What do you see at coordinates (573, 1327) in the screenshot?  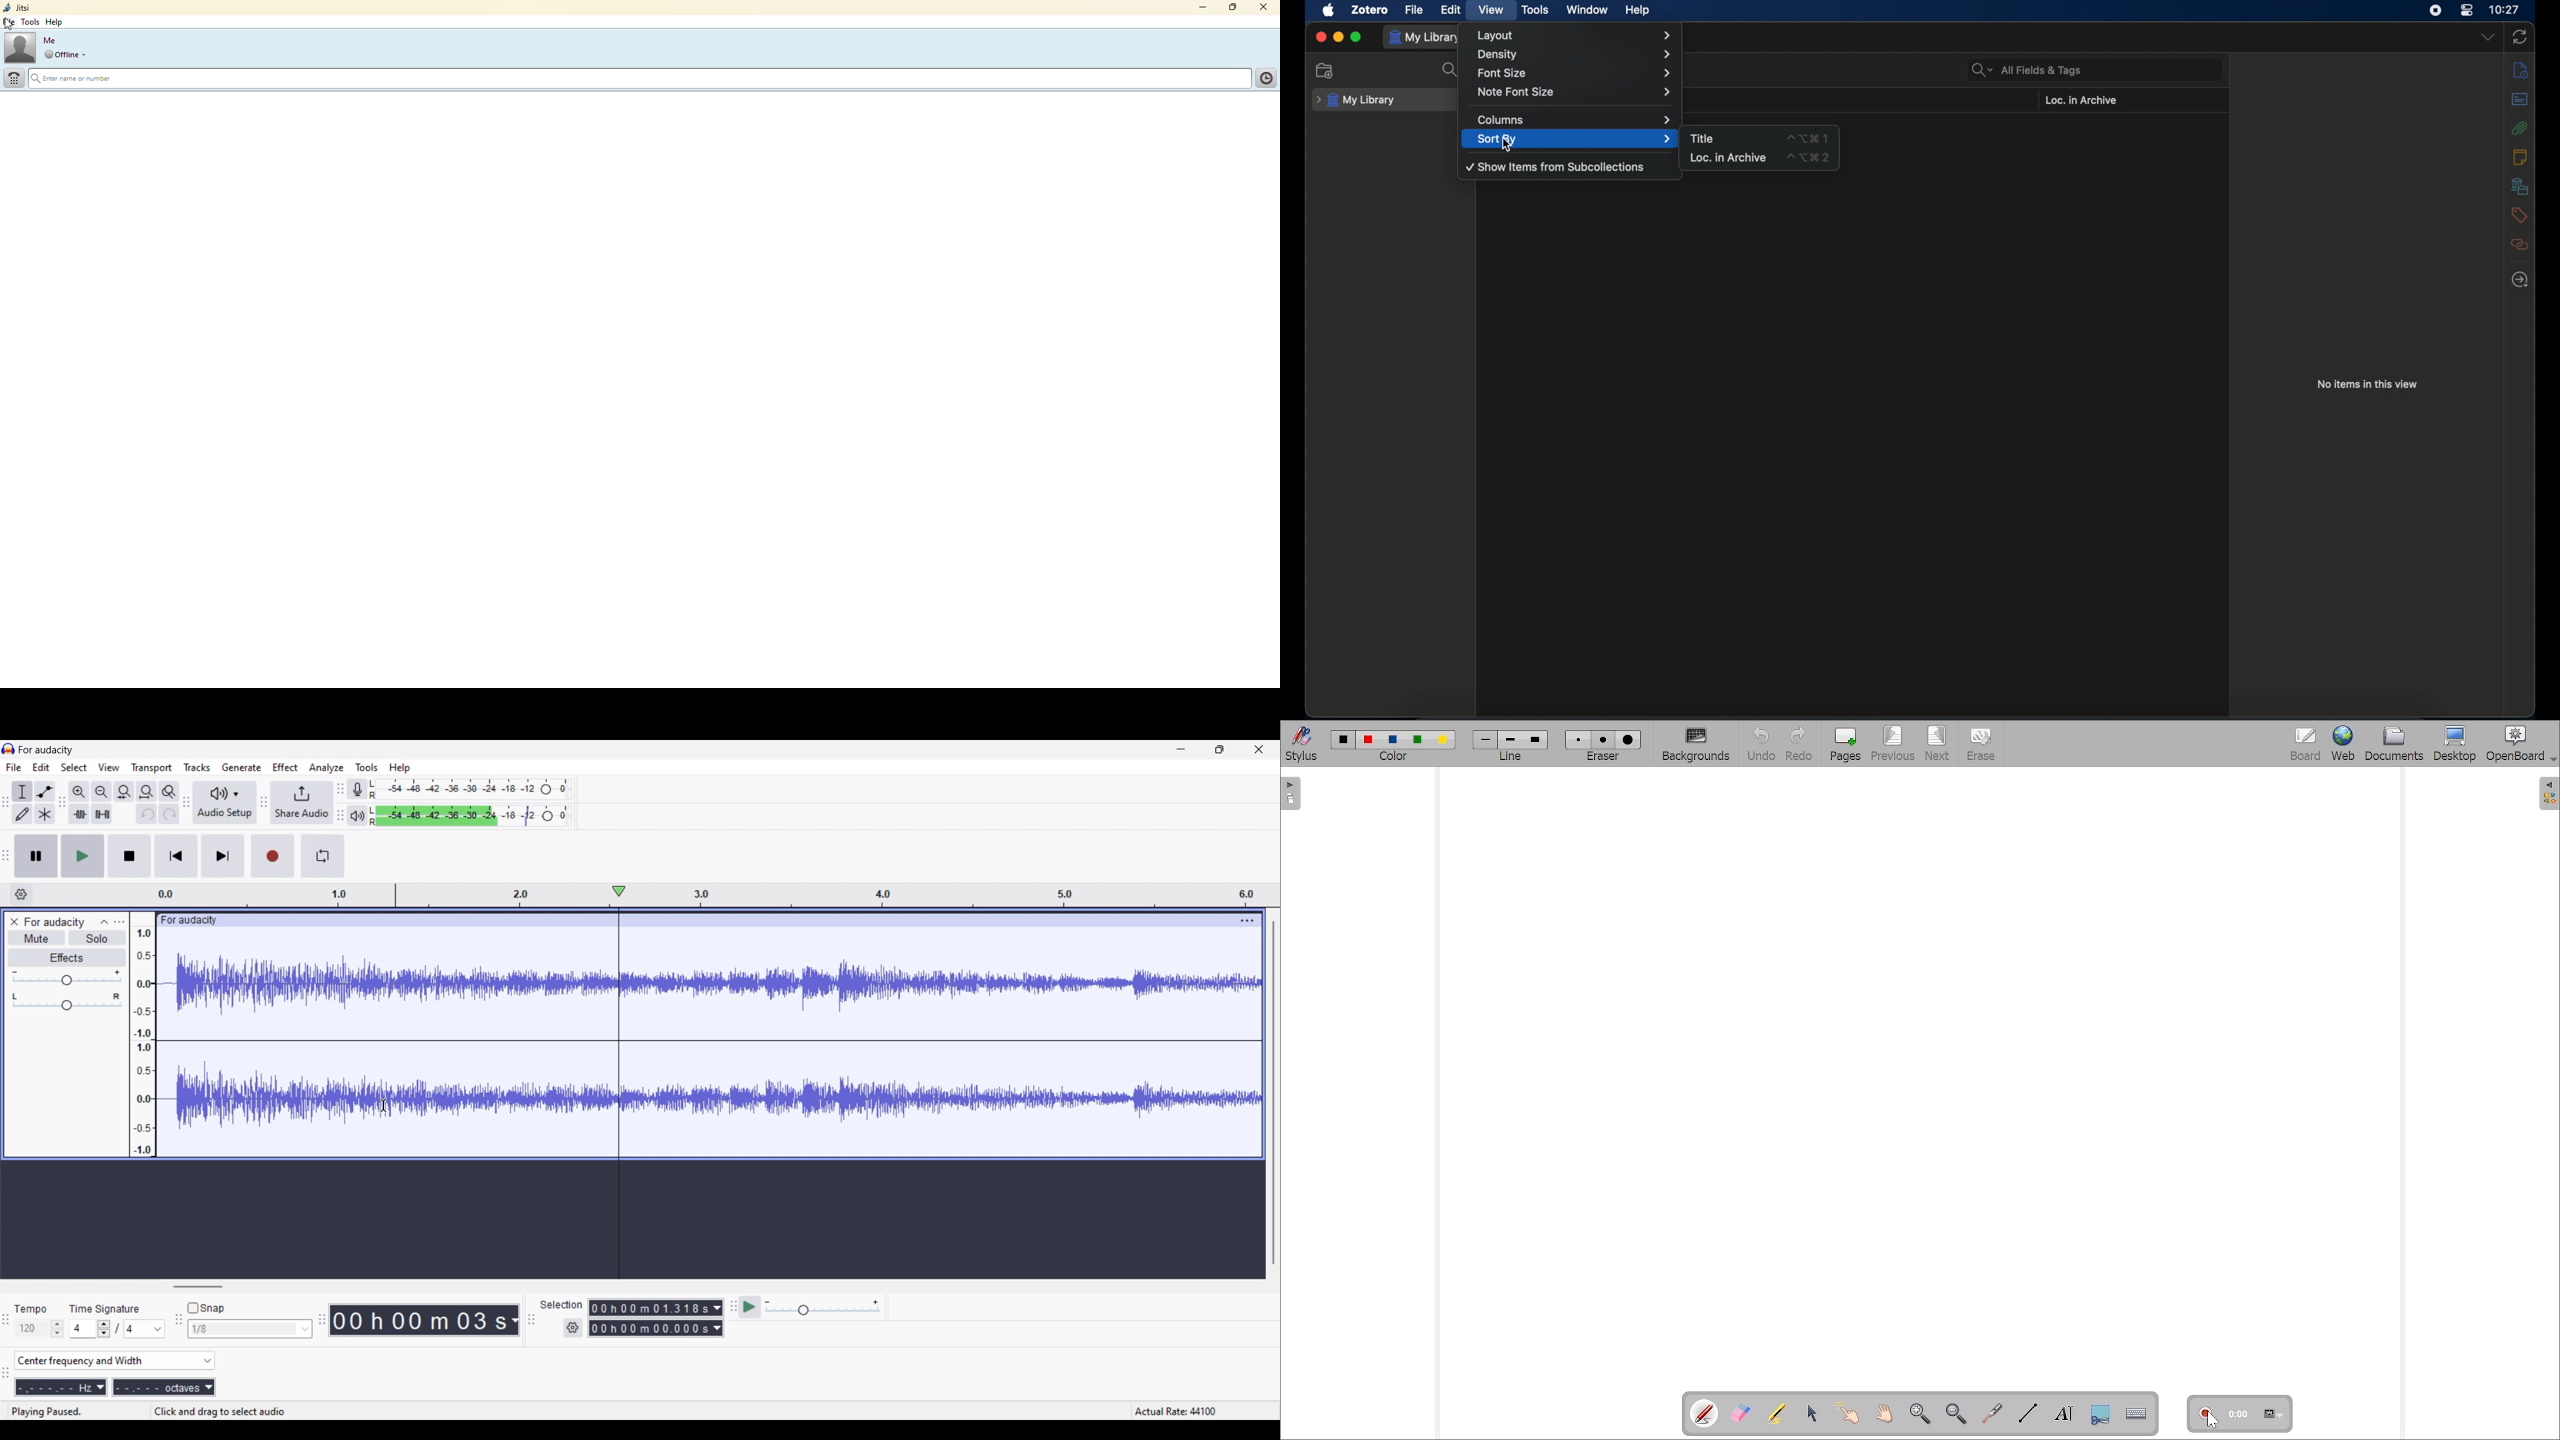 I see `Selection settings` at bounding box center [573, 1327].